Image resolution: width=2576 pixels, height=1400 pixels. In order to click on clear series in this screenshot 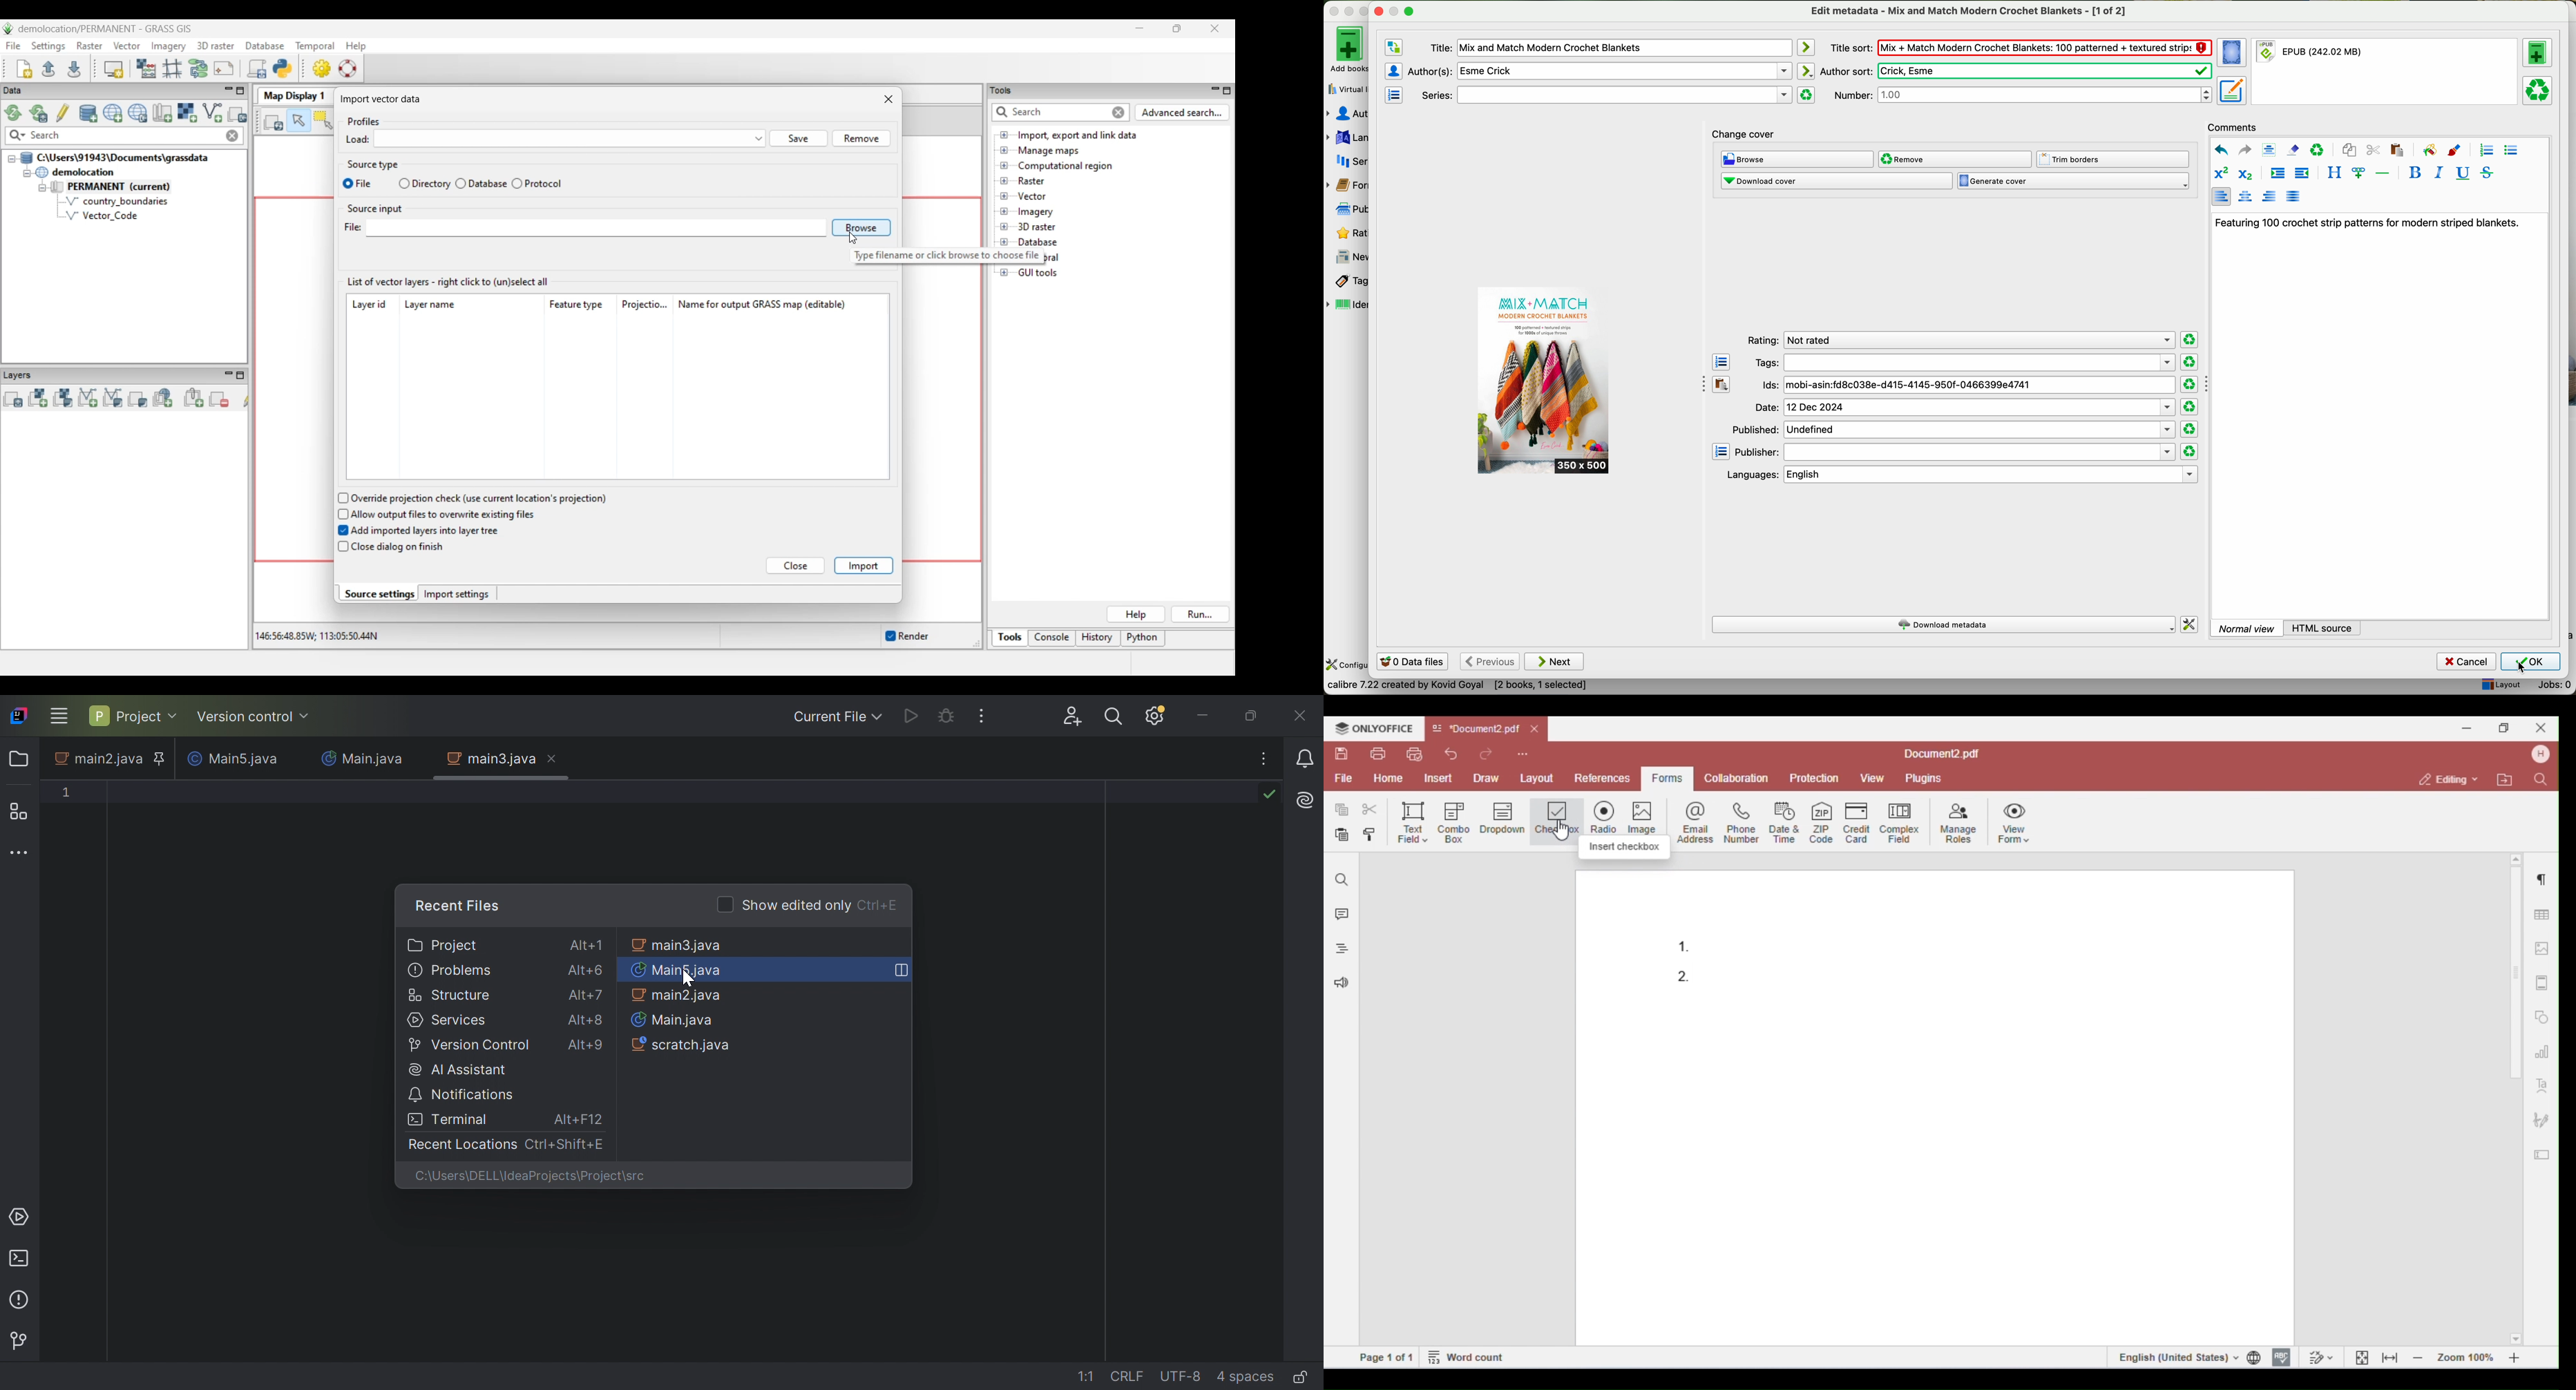, I will do `click(1806, 95)`.